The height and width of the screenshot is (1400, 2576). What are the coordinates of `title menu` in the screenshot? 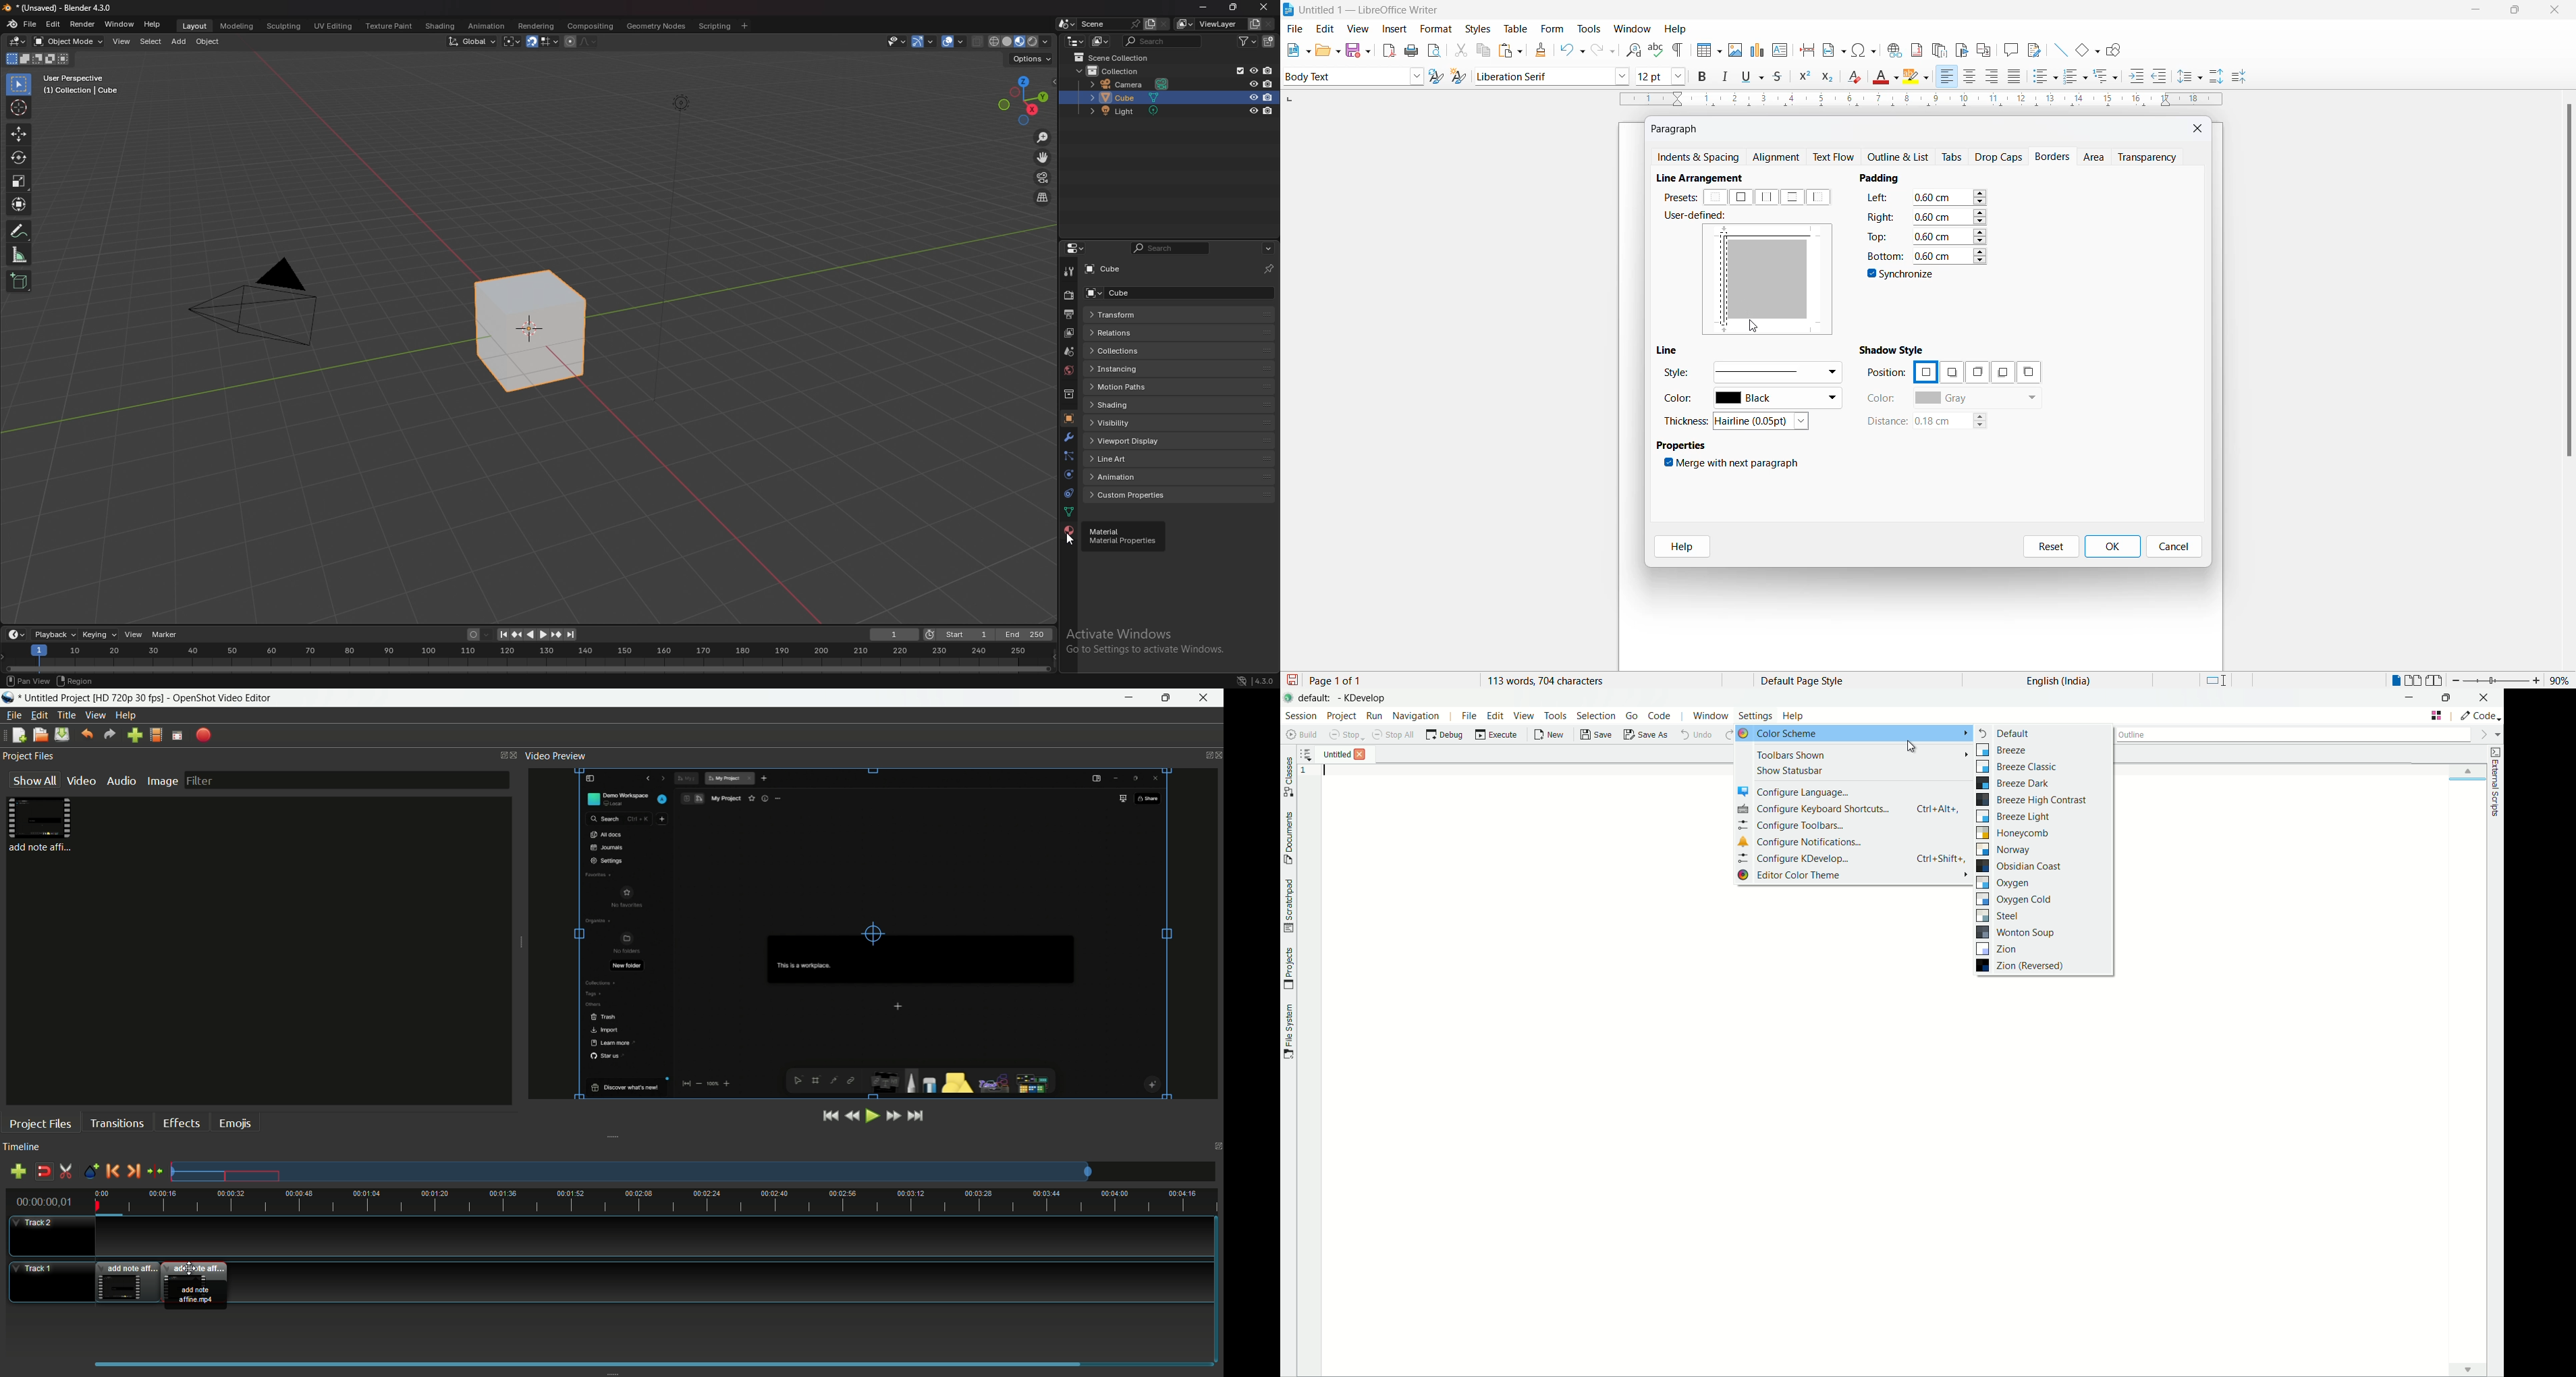 It's located at (66, 715).